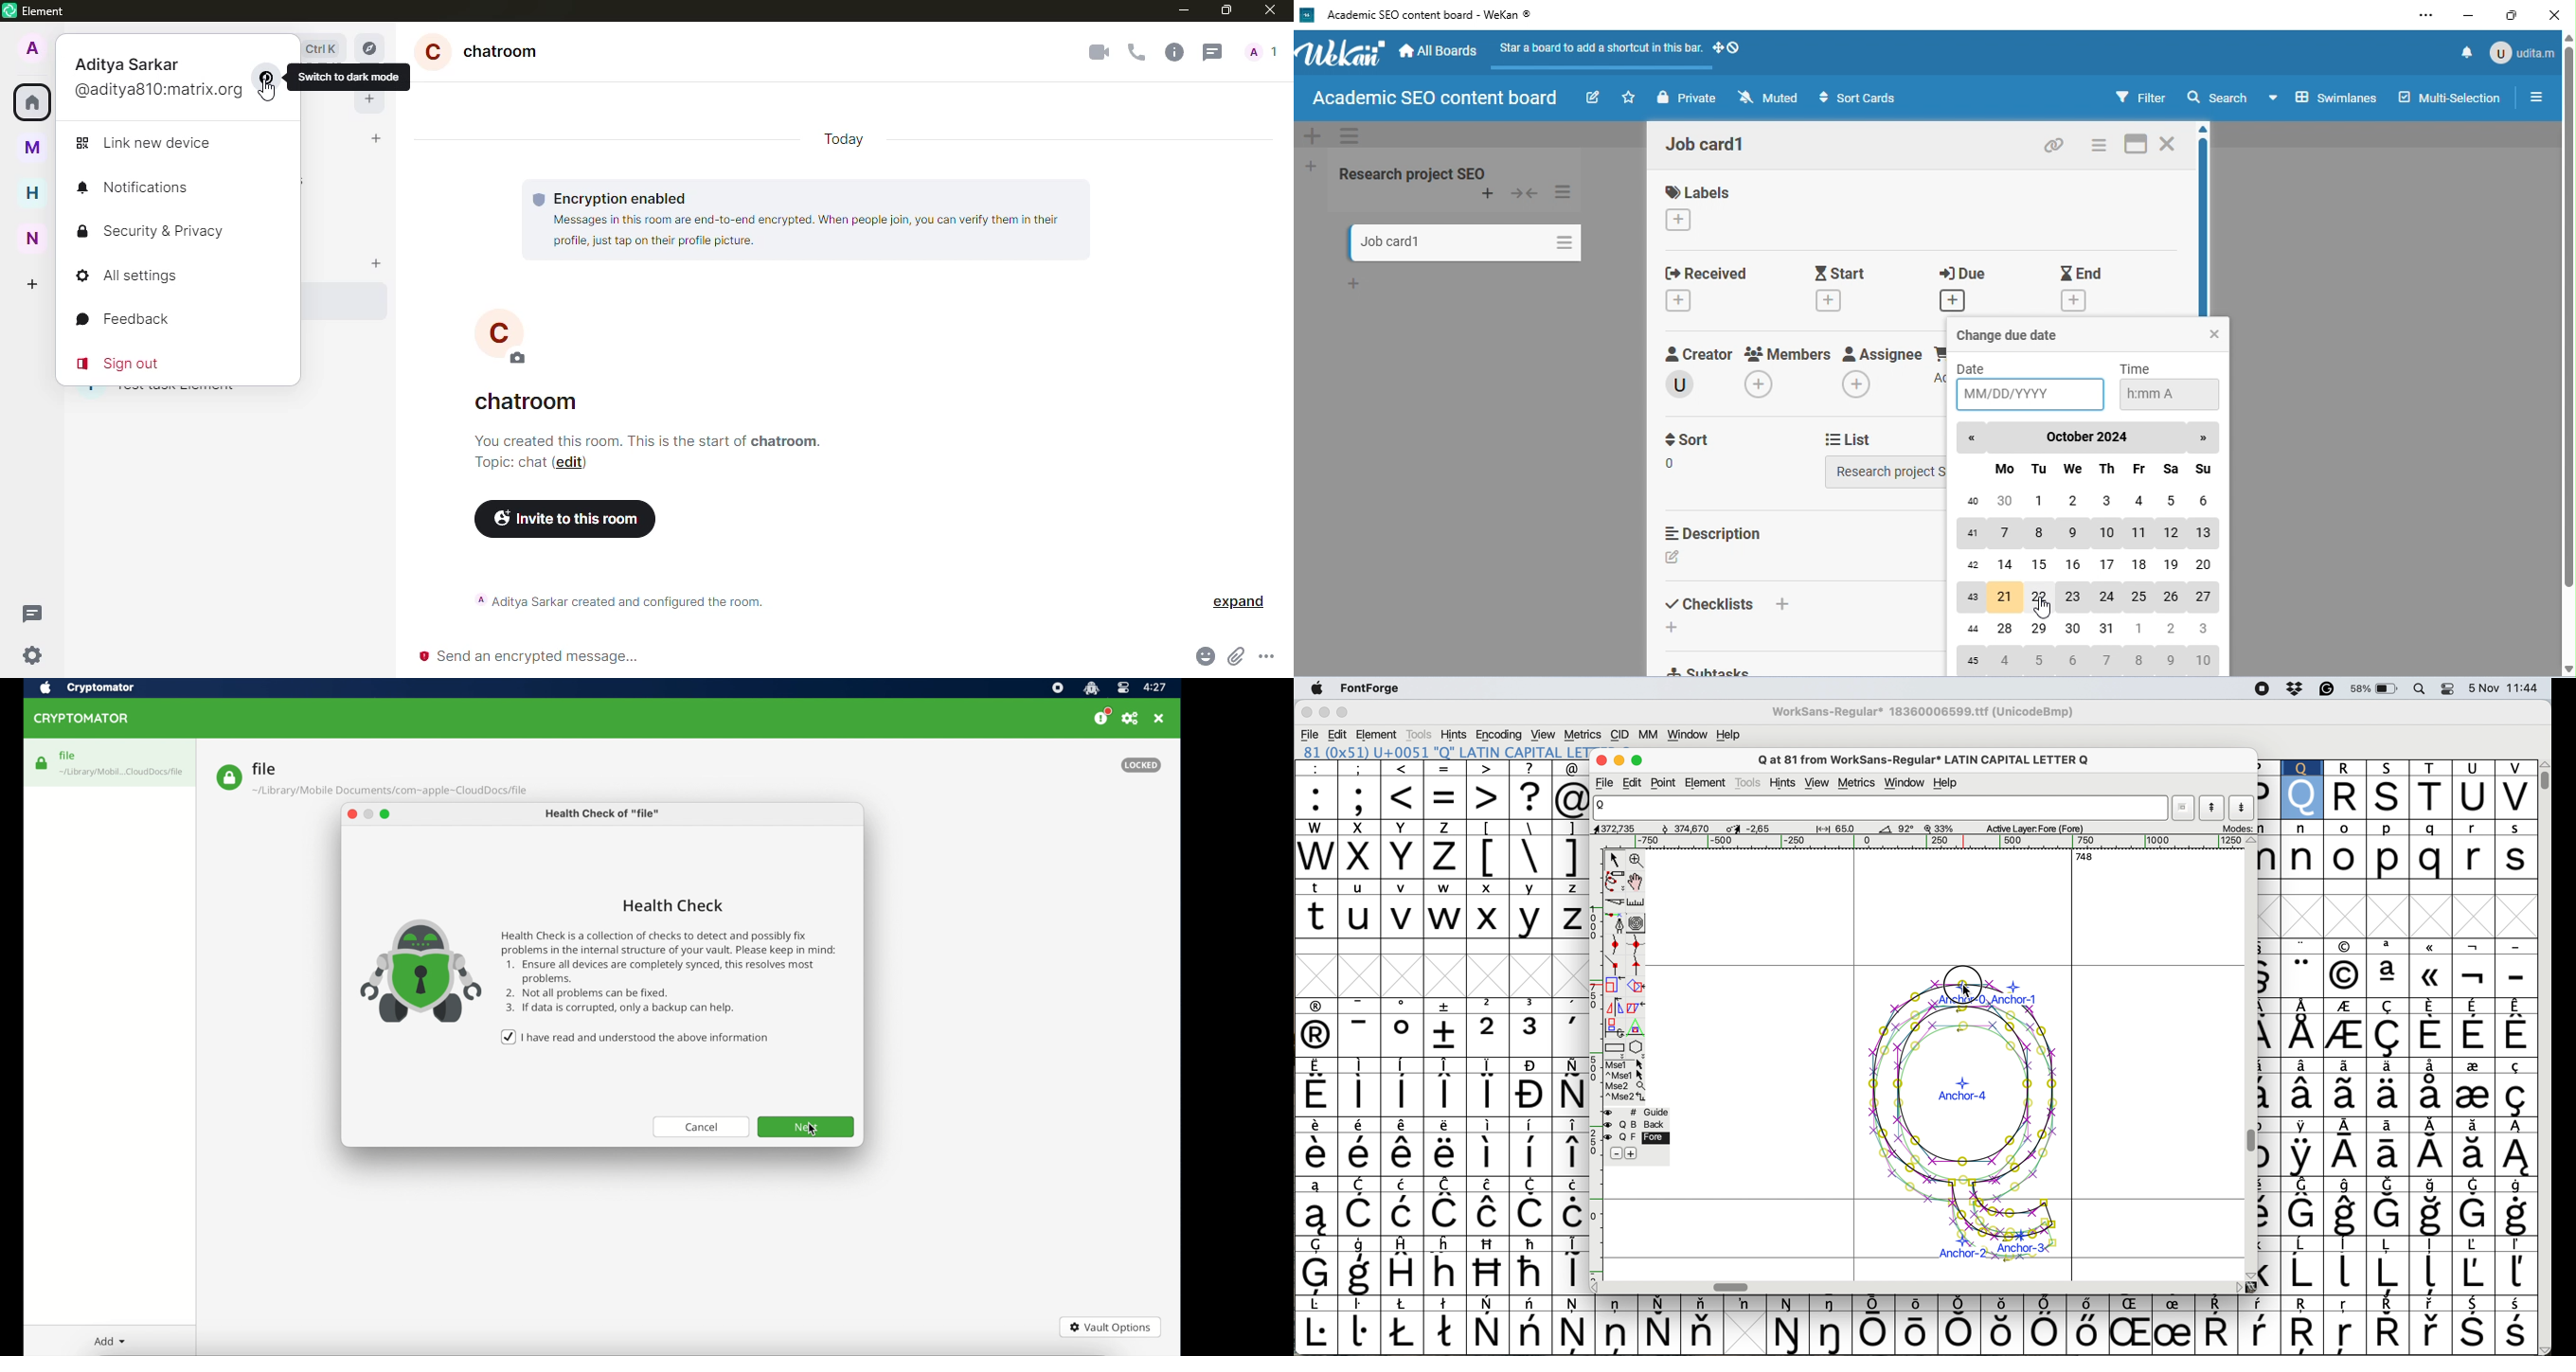  Describe the element at coordinates (1927, 760) in the screenshot. I see `Q at 81 from WorkSans-Regular* LATIN CAPITAL LETTER Q` at that location.